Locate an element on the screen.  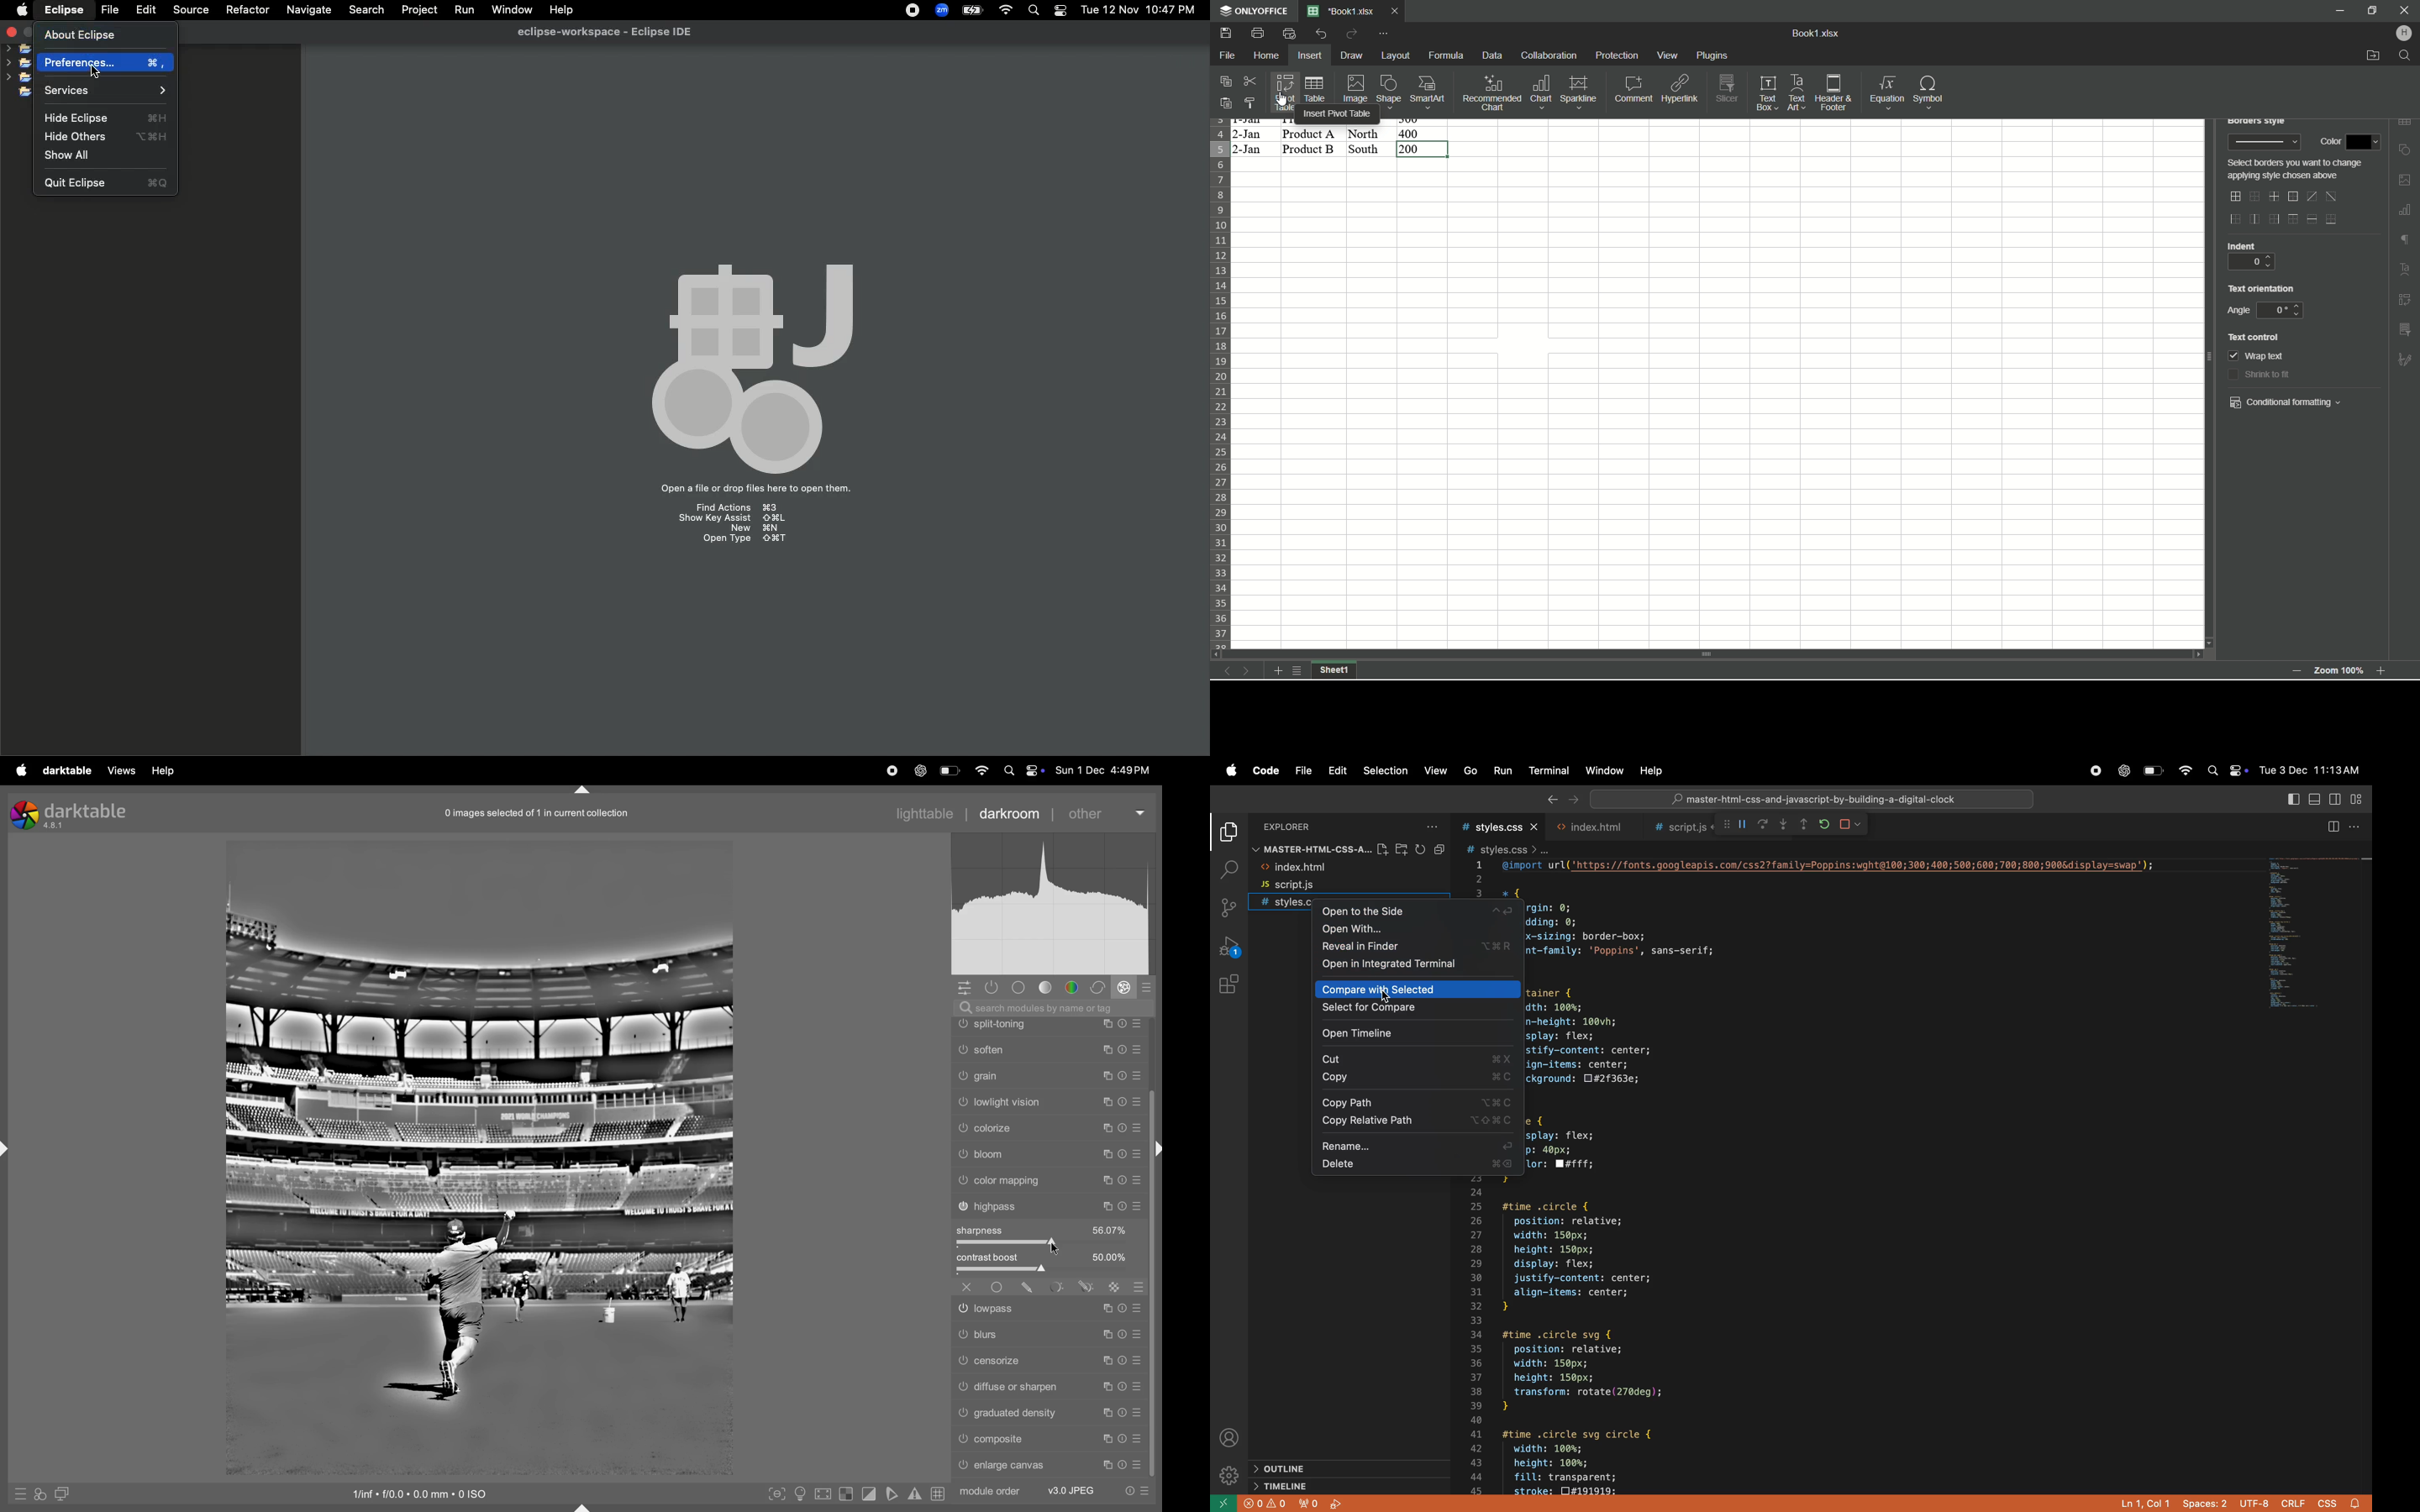
new folder is located at coordinates (1403, 849).